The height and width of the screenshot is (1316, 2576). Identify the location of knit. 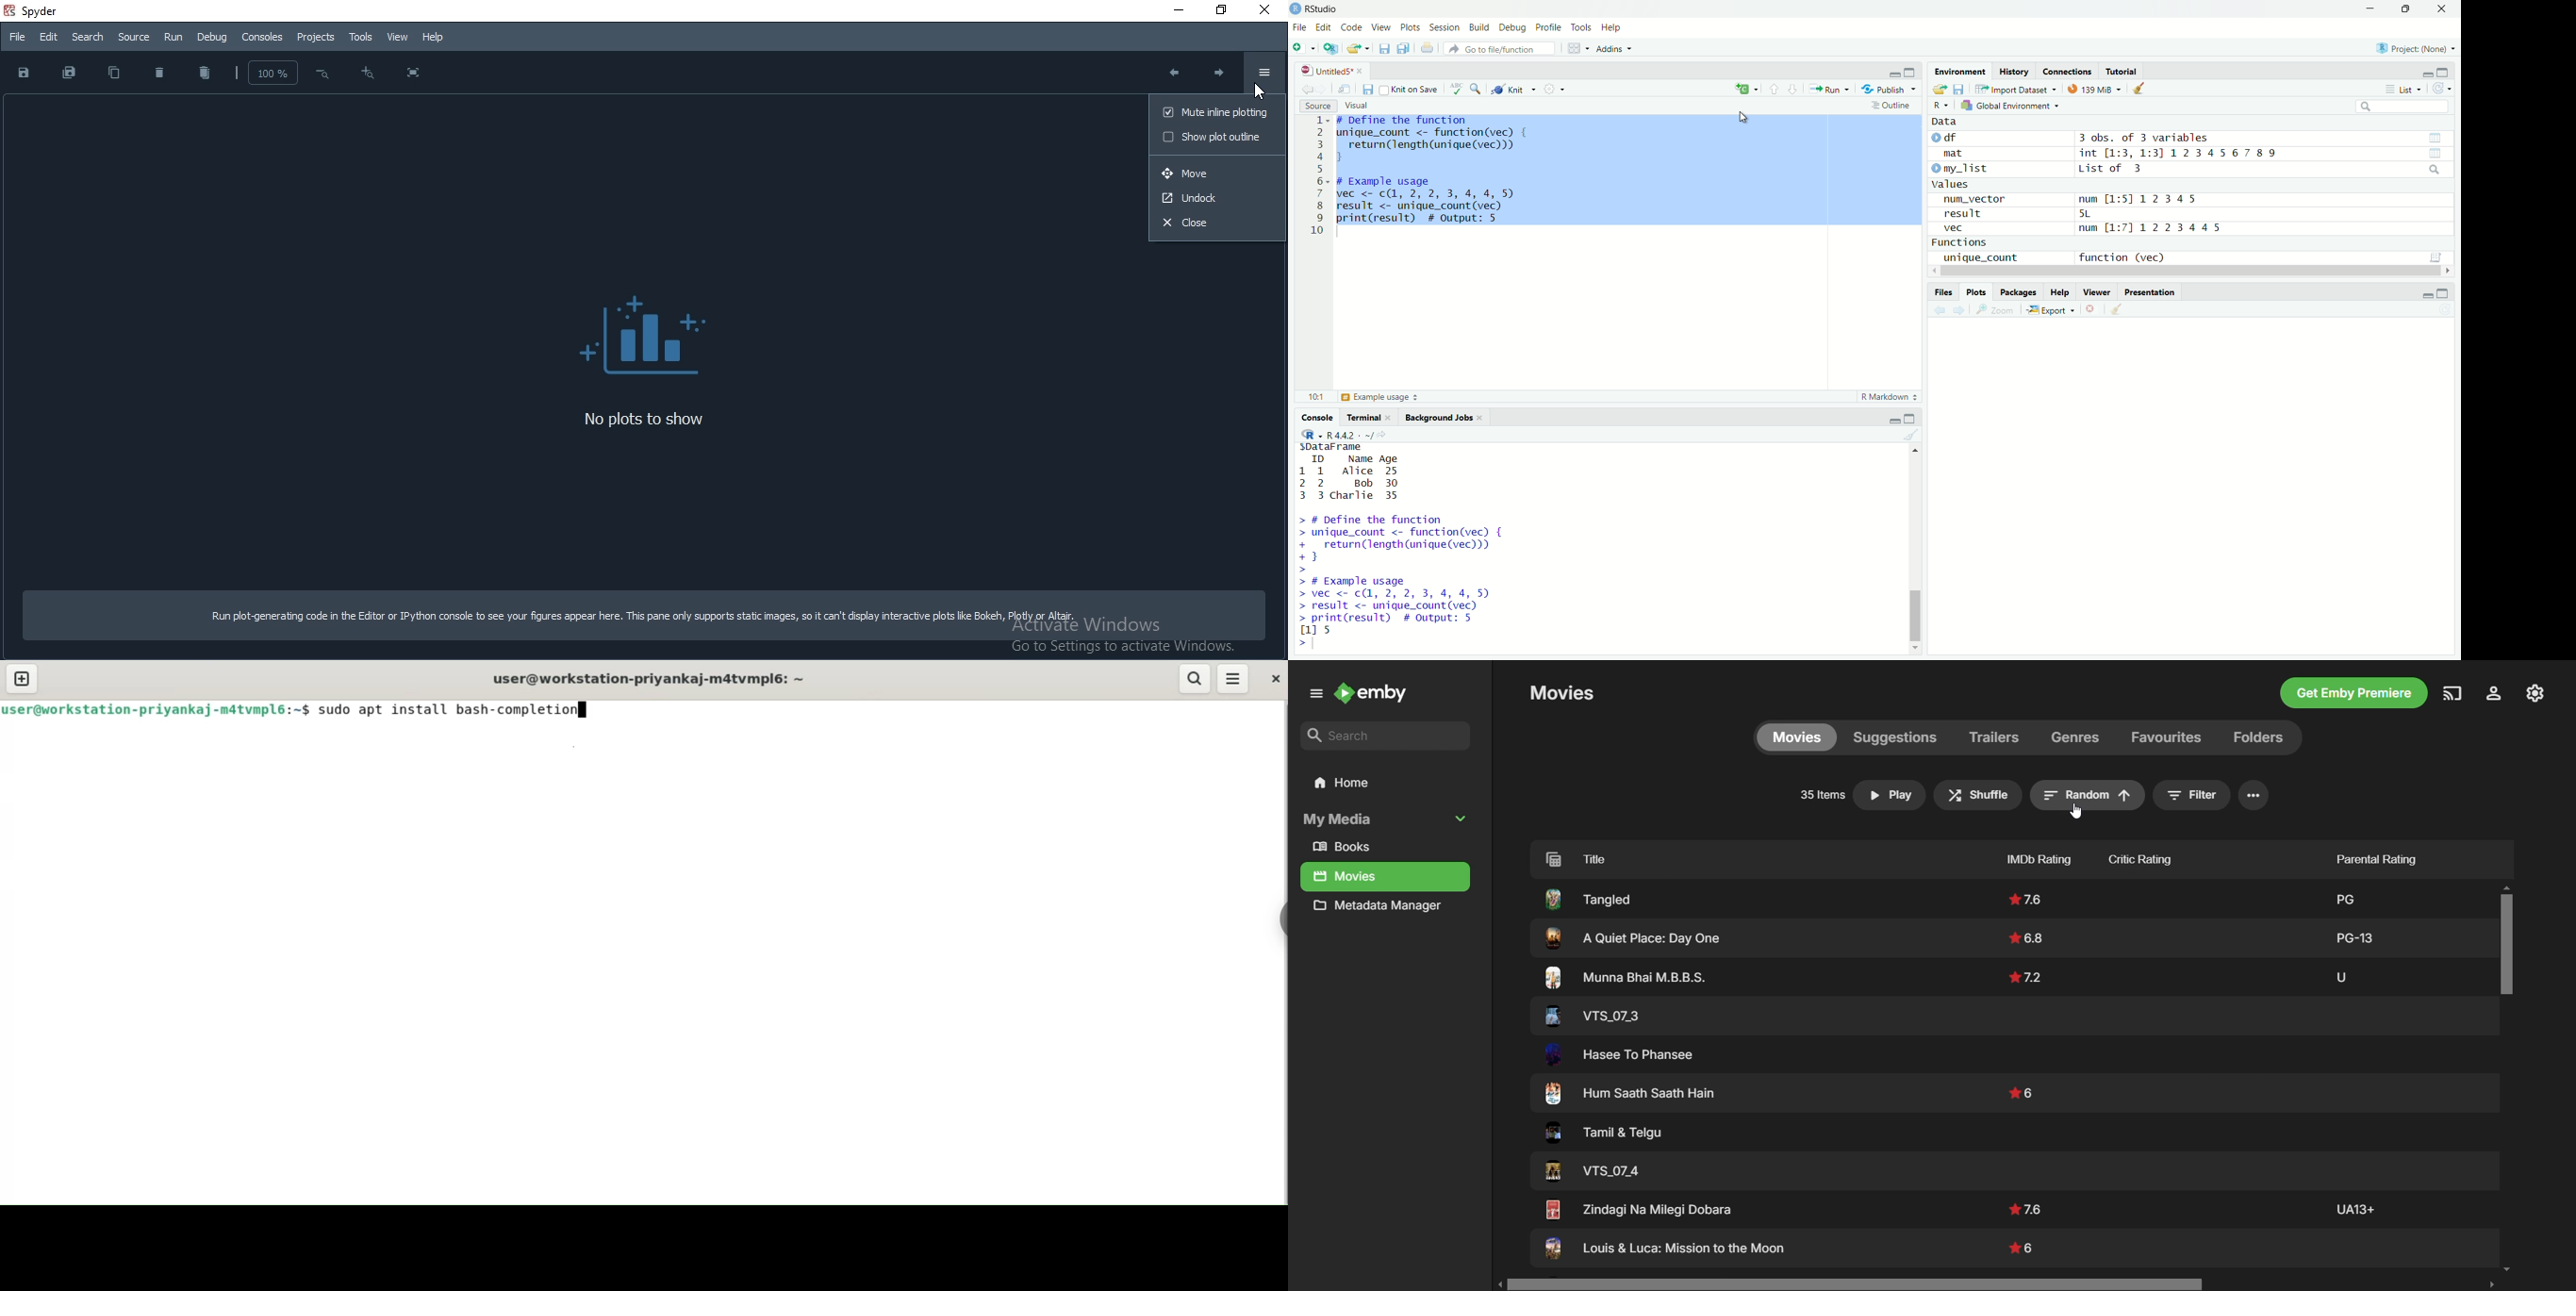
(1514, 89).